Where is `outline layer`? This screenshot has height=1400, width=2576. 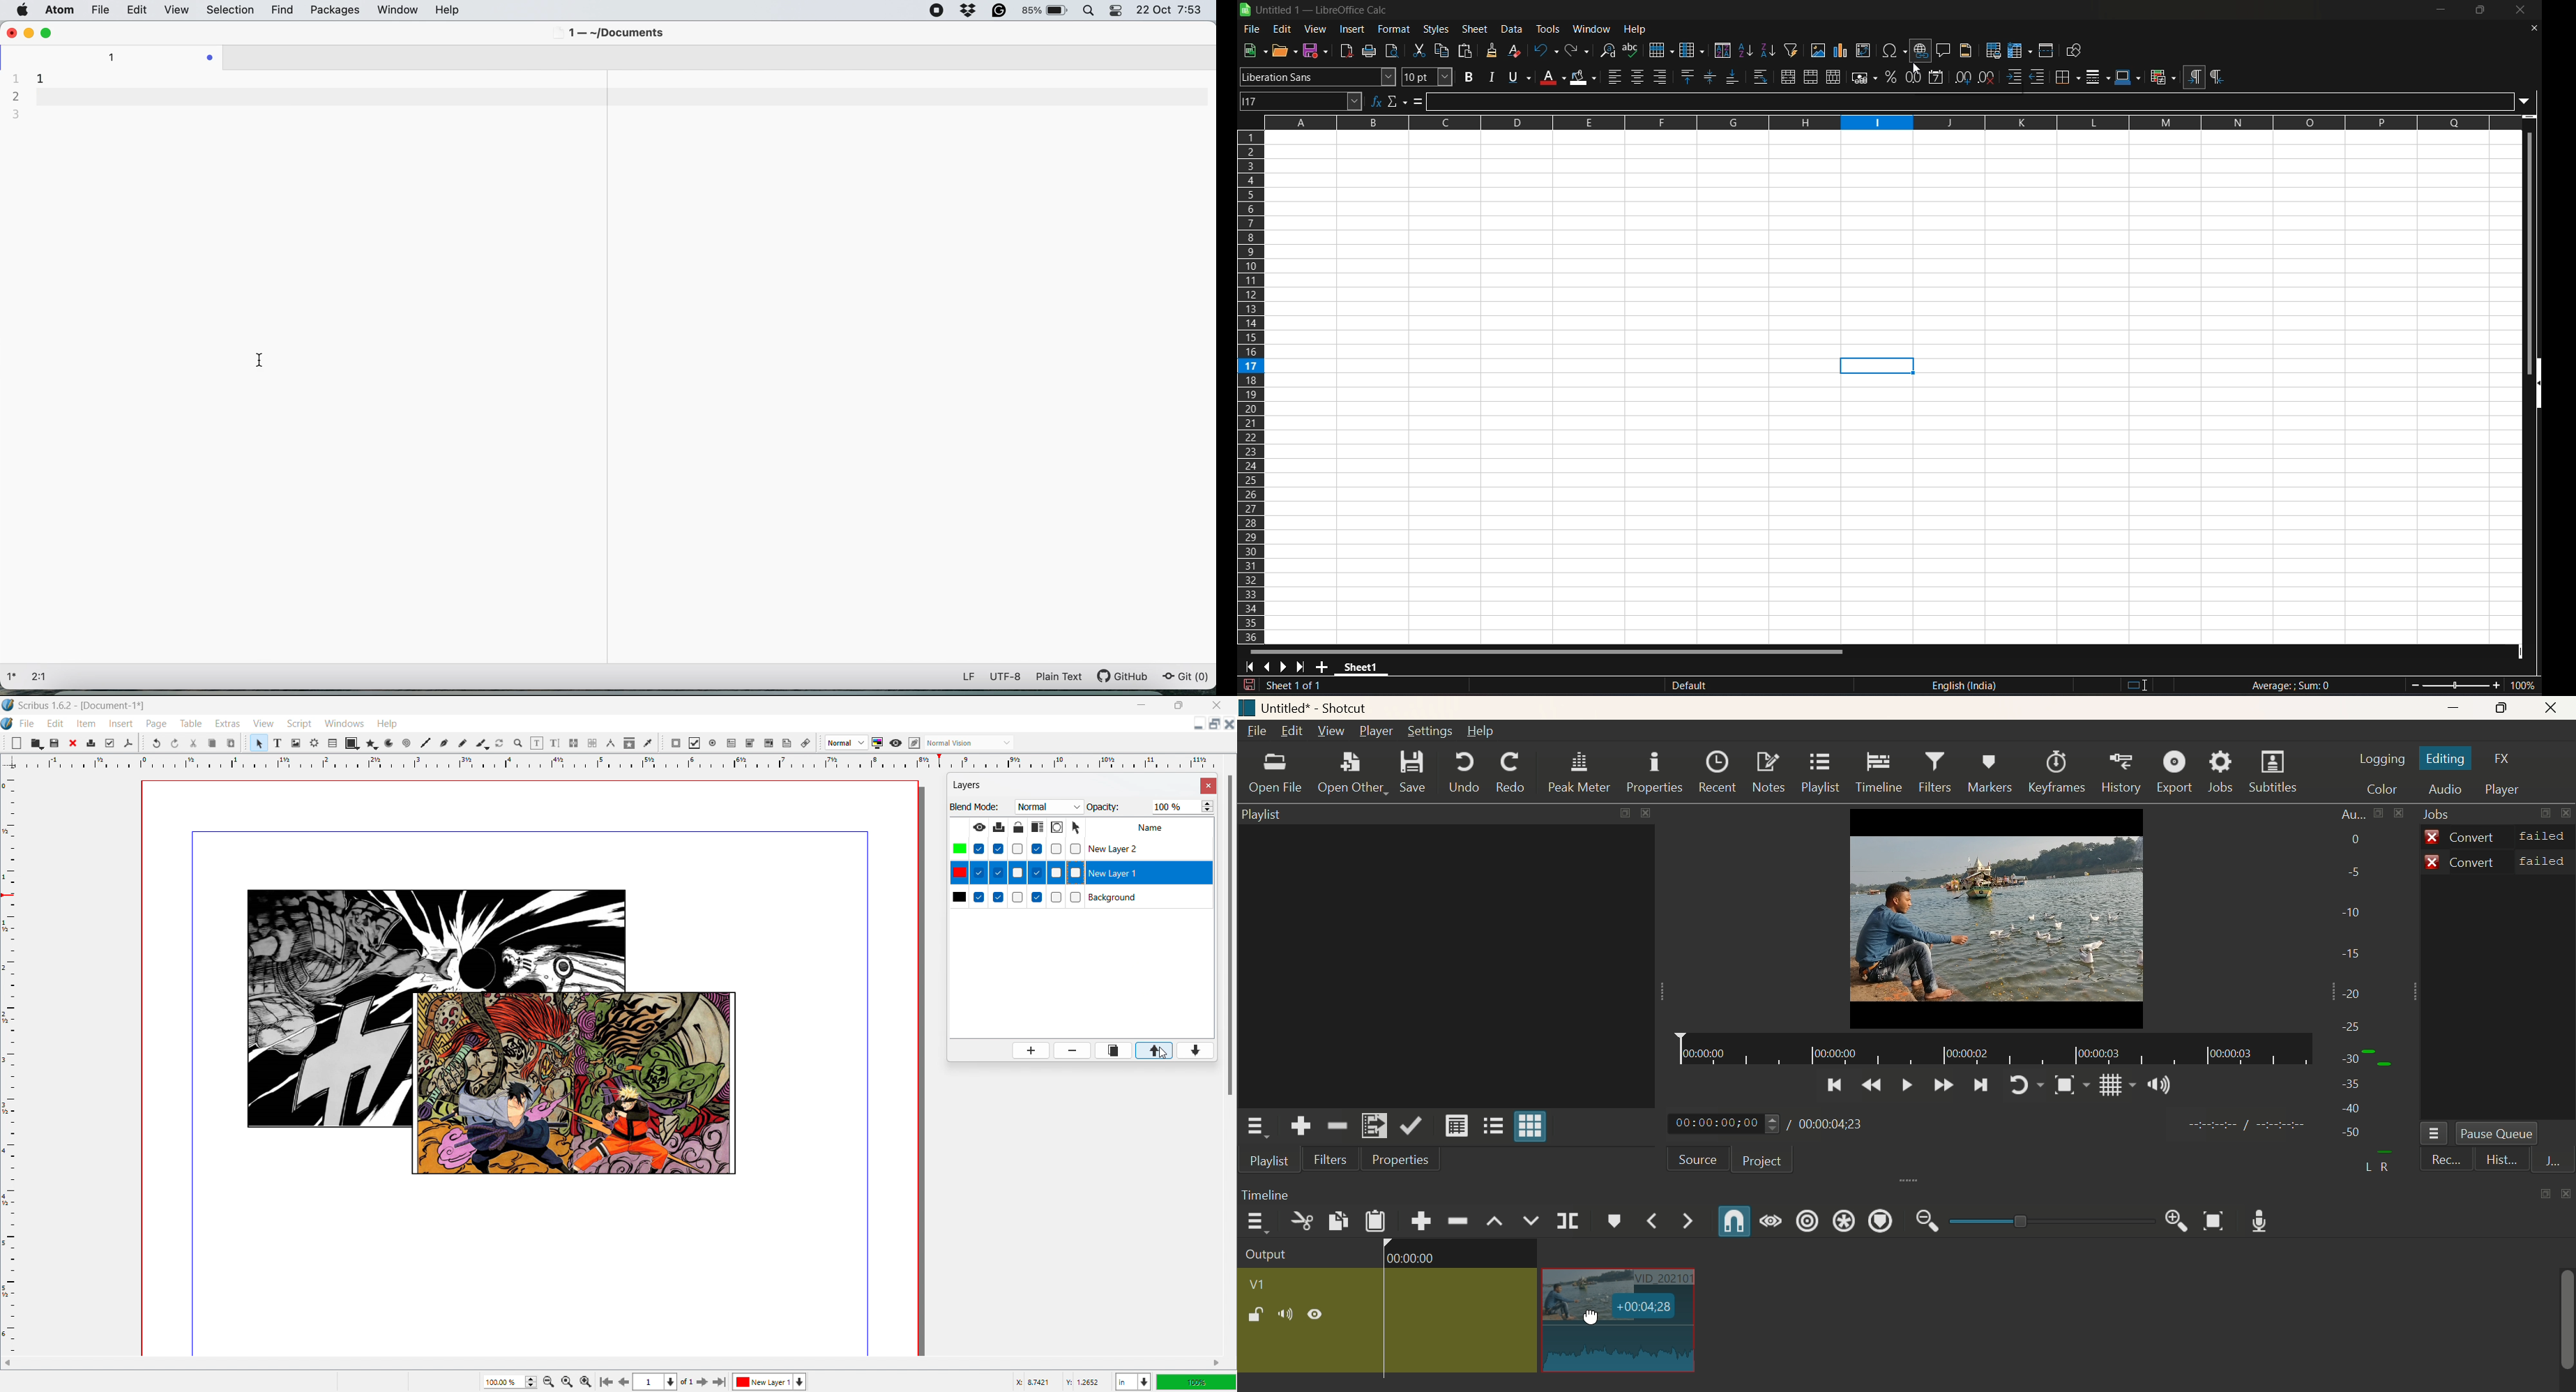
outline layer is located at coordinates (1057, 827).